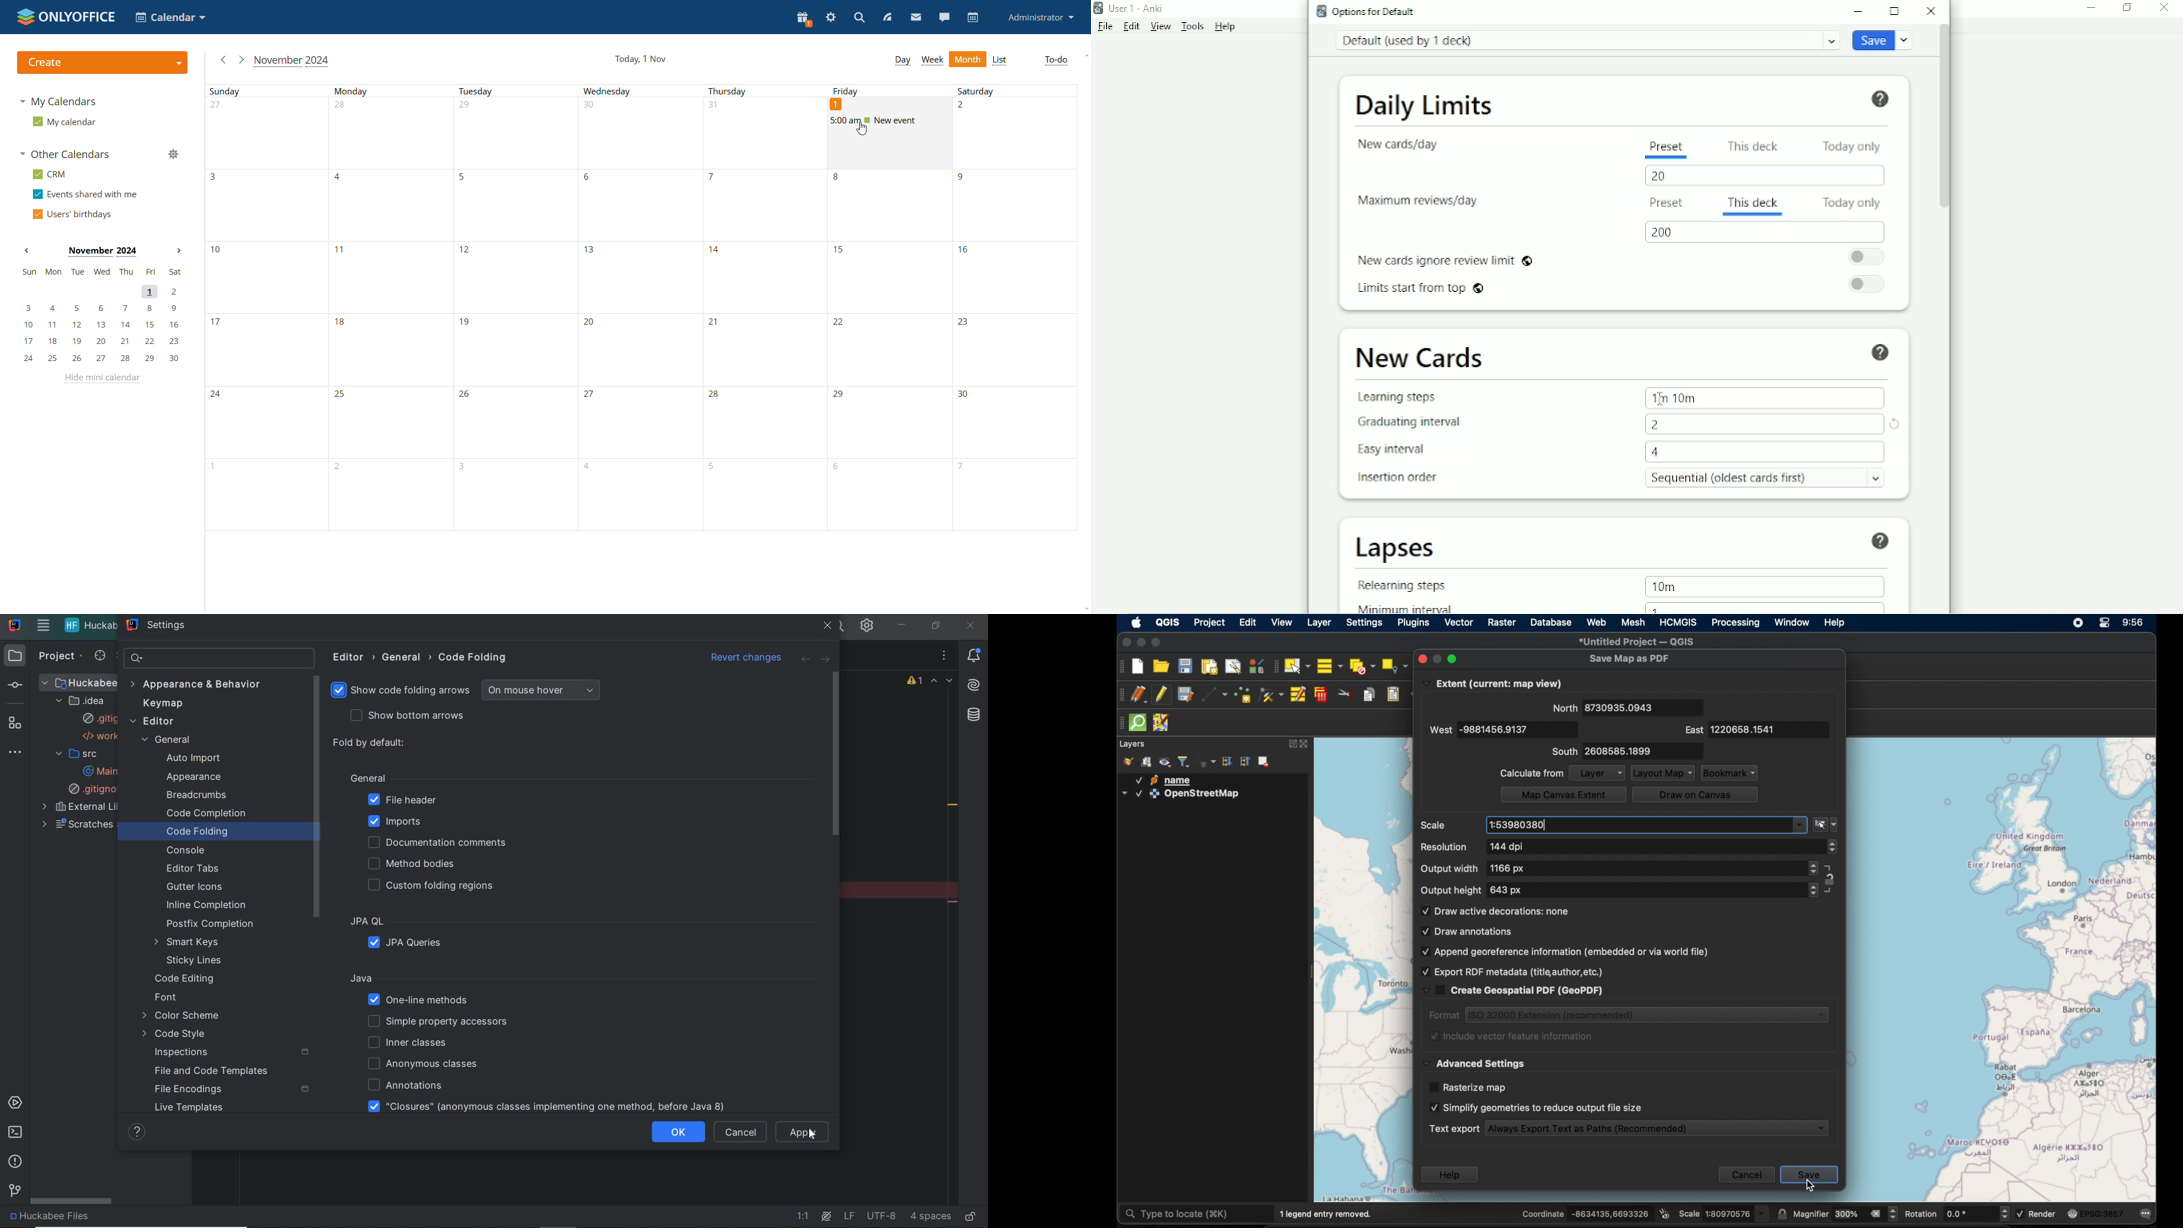 Image resolution: width=2184 pixels, height=1232 pixels. What do you see at coordinates (1655, 452) in the screenshot?
I see `4` at bounding box center [1655, 452].